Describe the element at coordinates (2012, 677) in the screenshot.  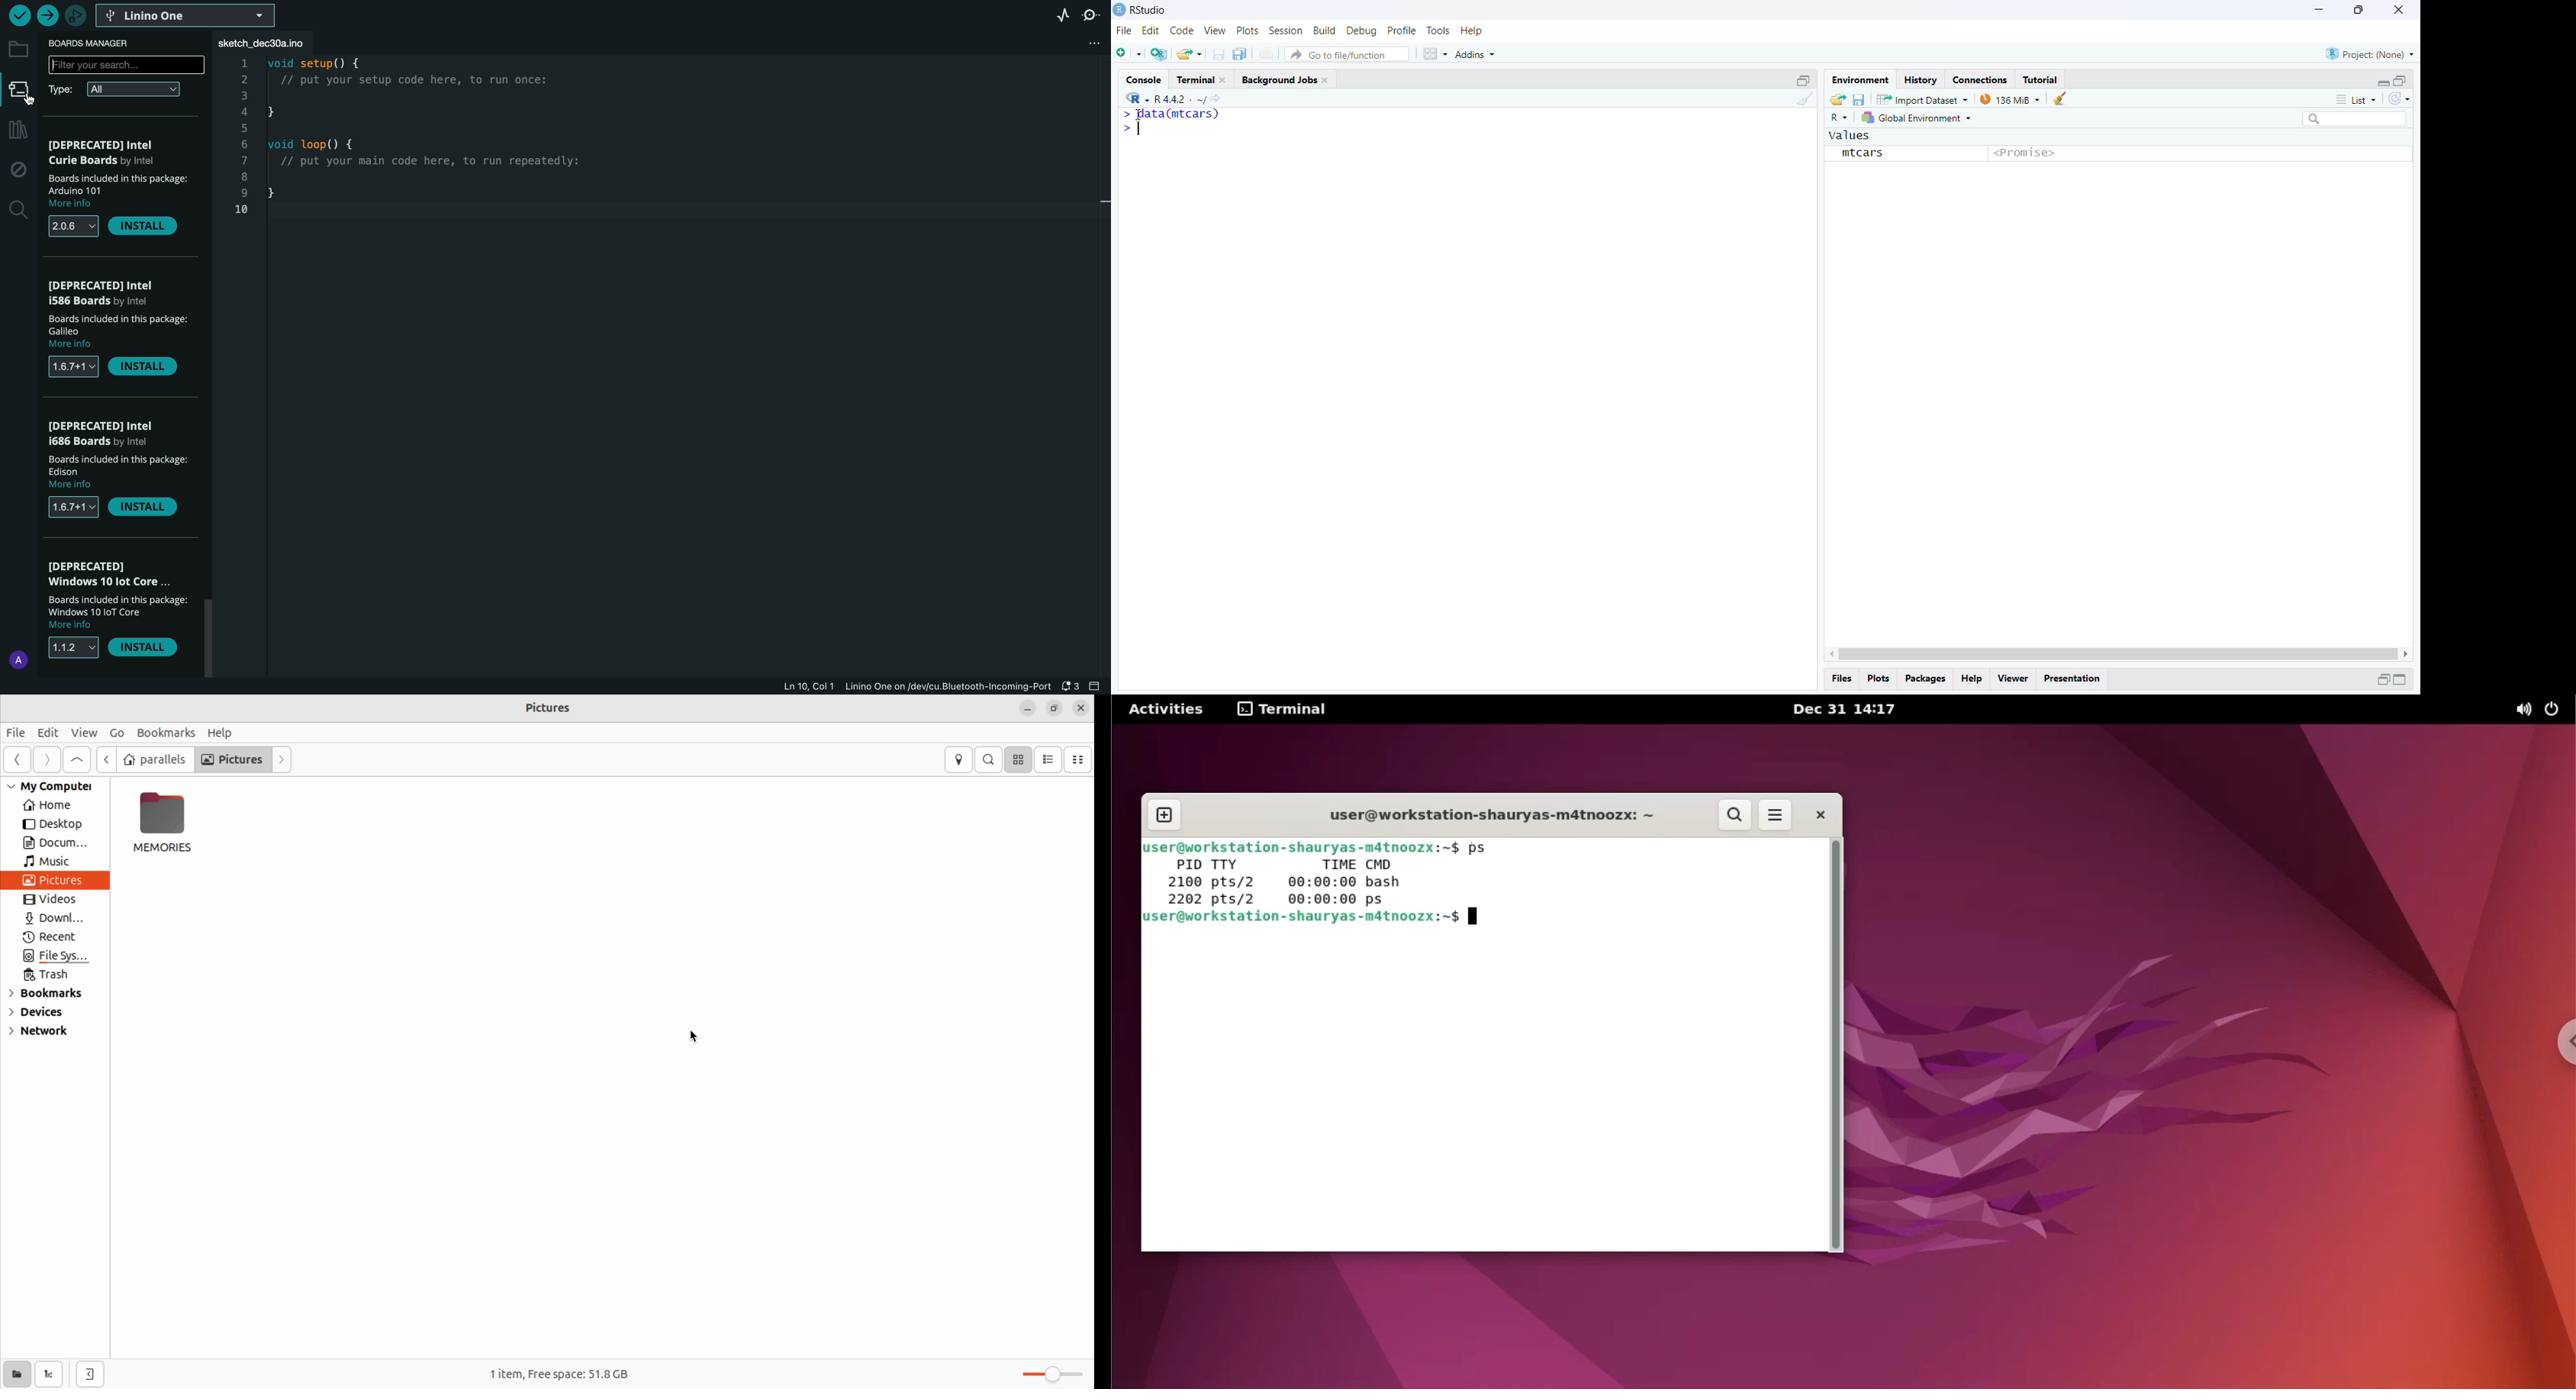
I see `View` at that location.